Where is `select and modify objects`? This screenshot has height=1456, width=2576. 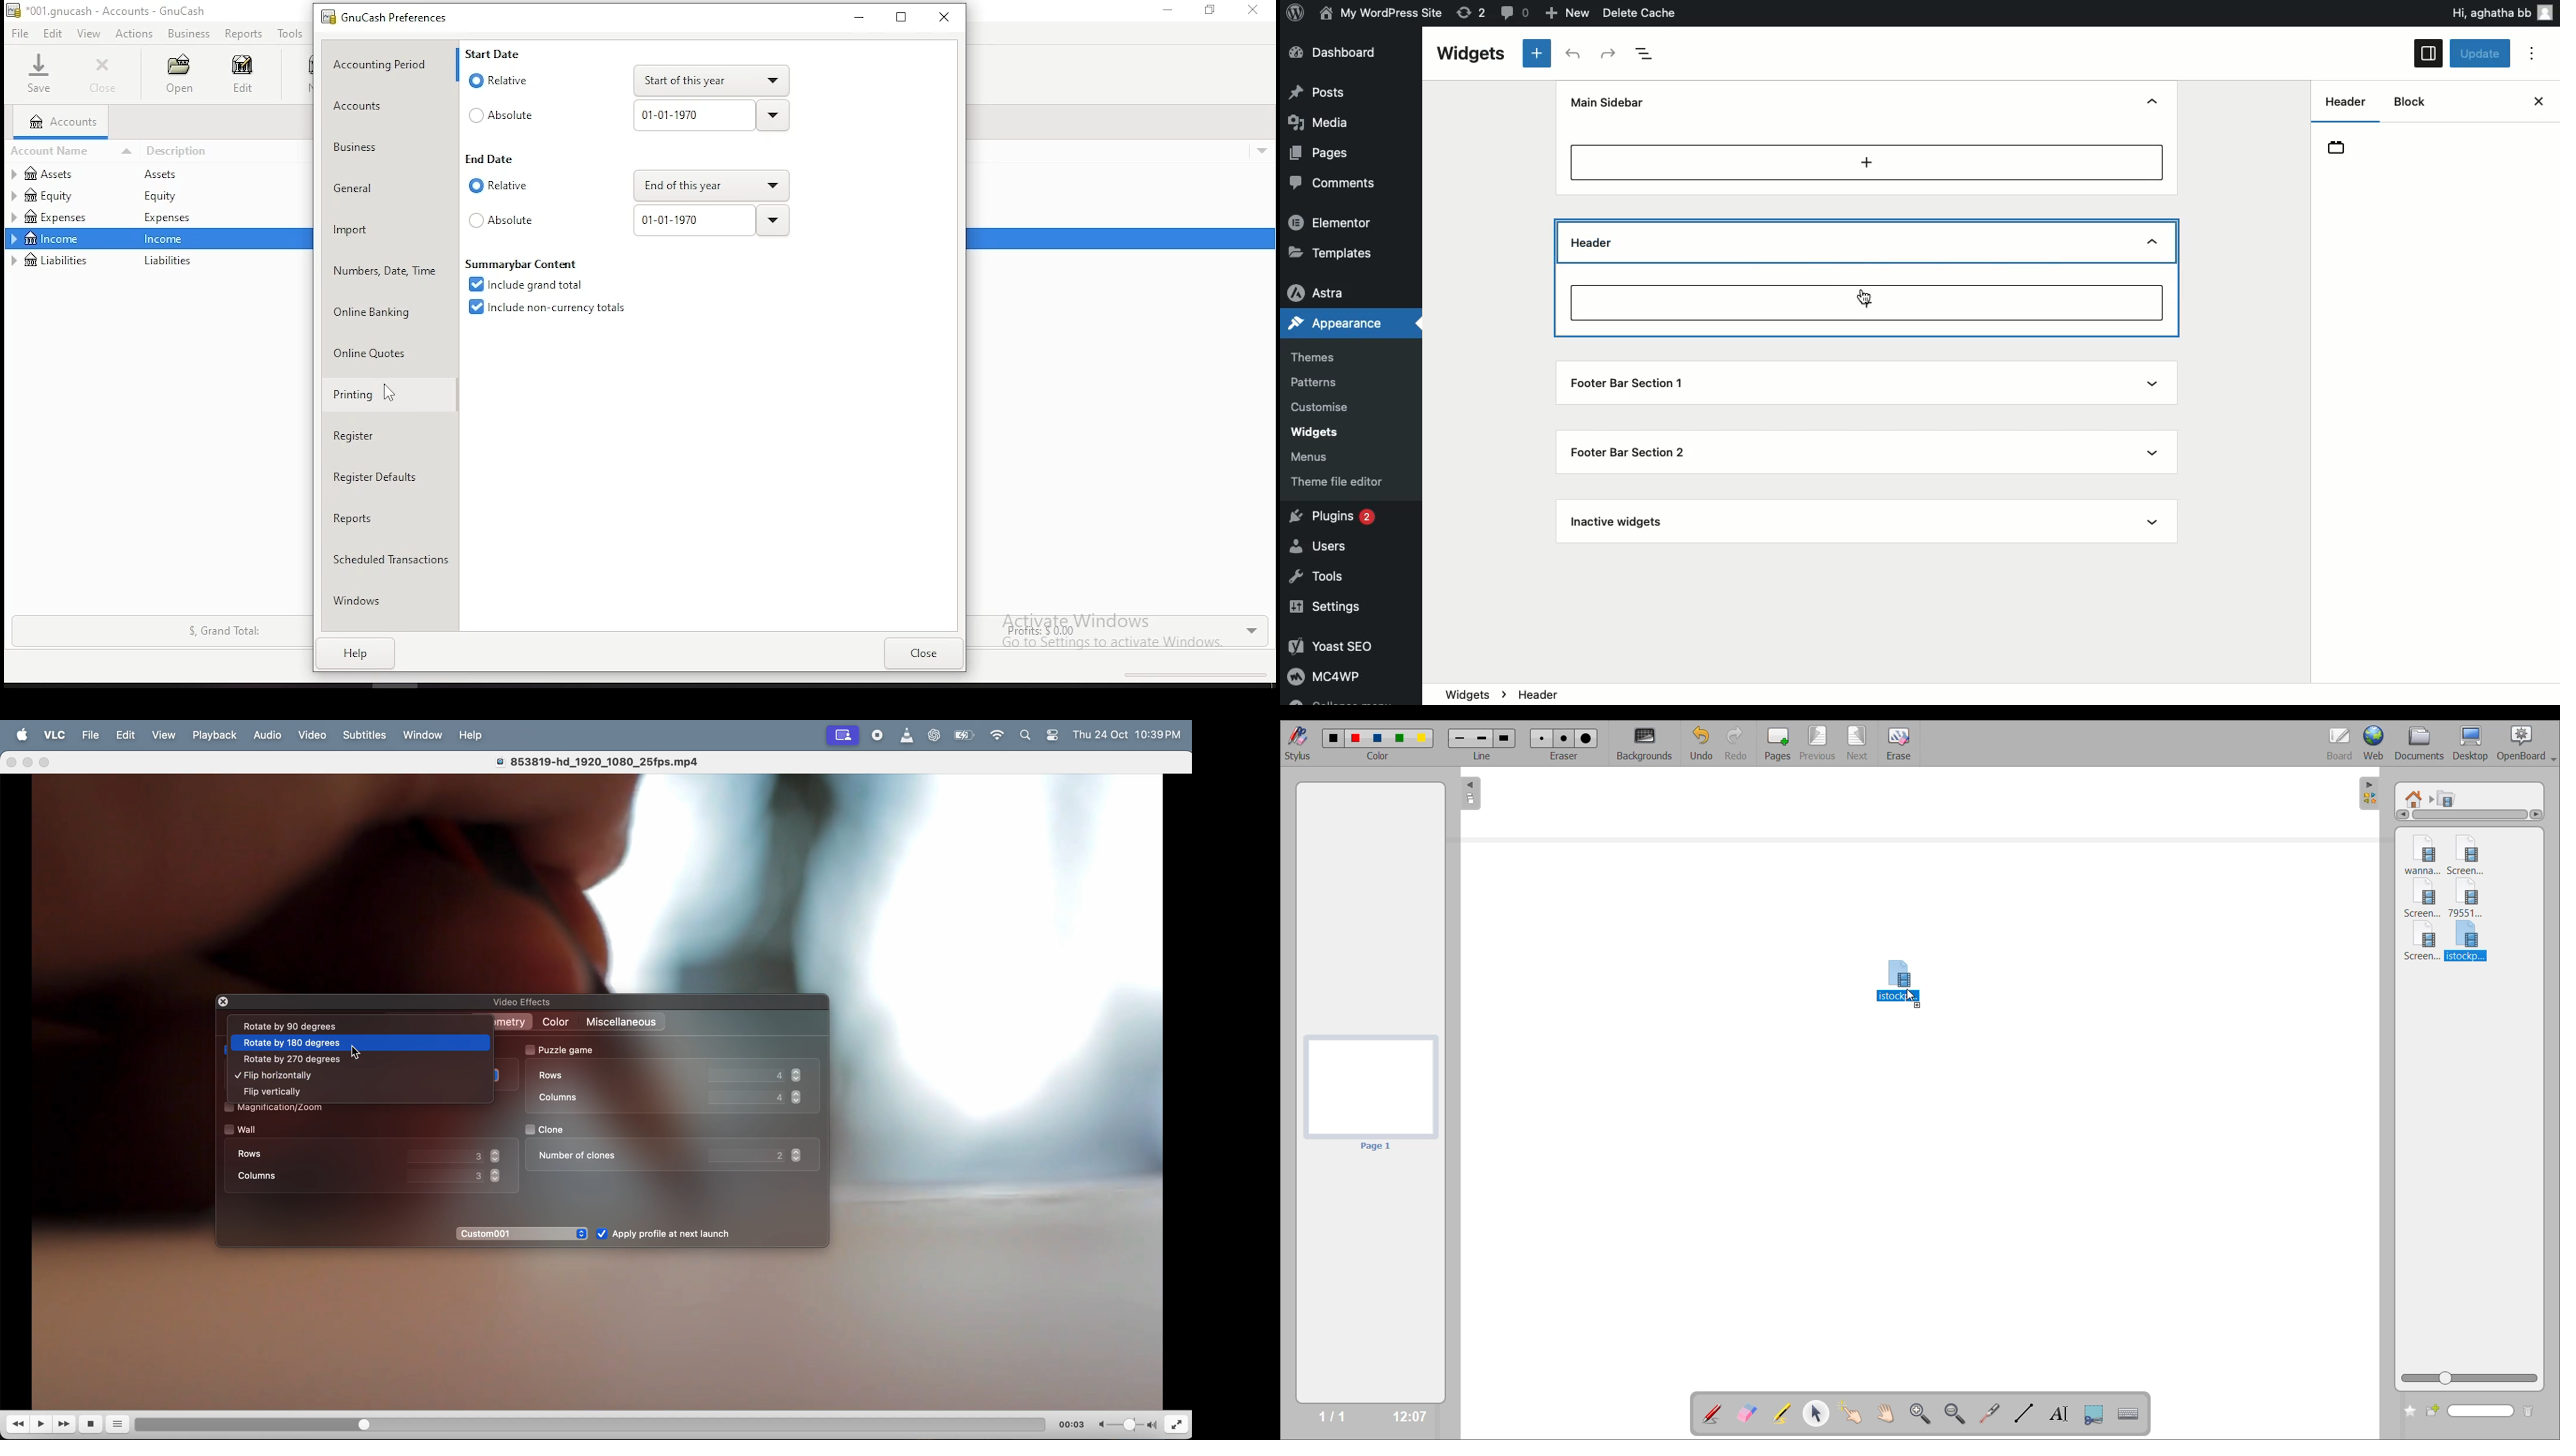
select and modify objects is located at coordinates (1821, 1414).